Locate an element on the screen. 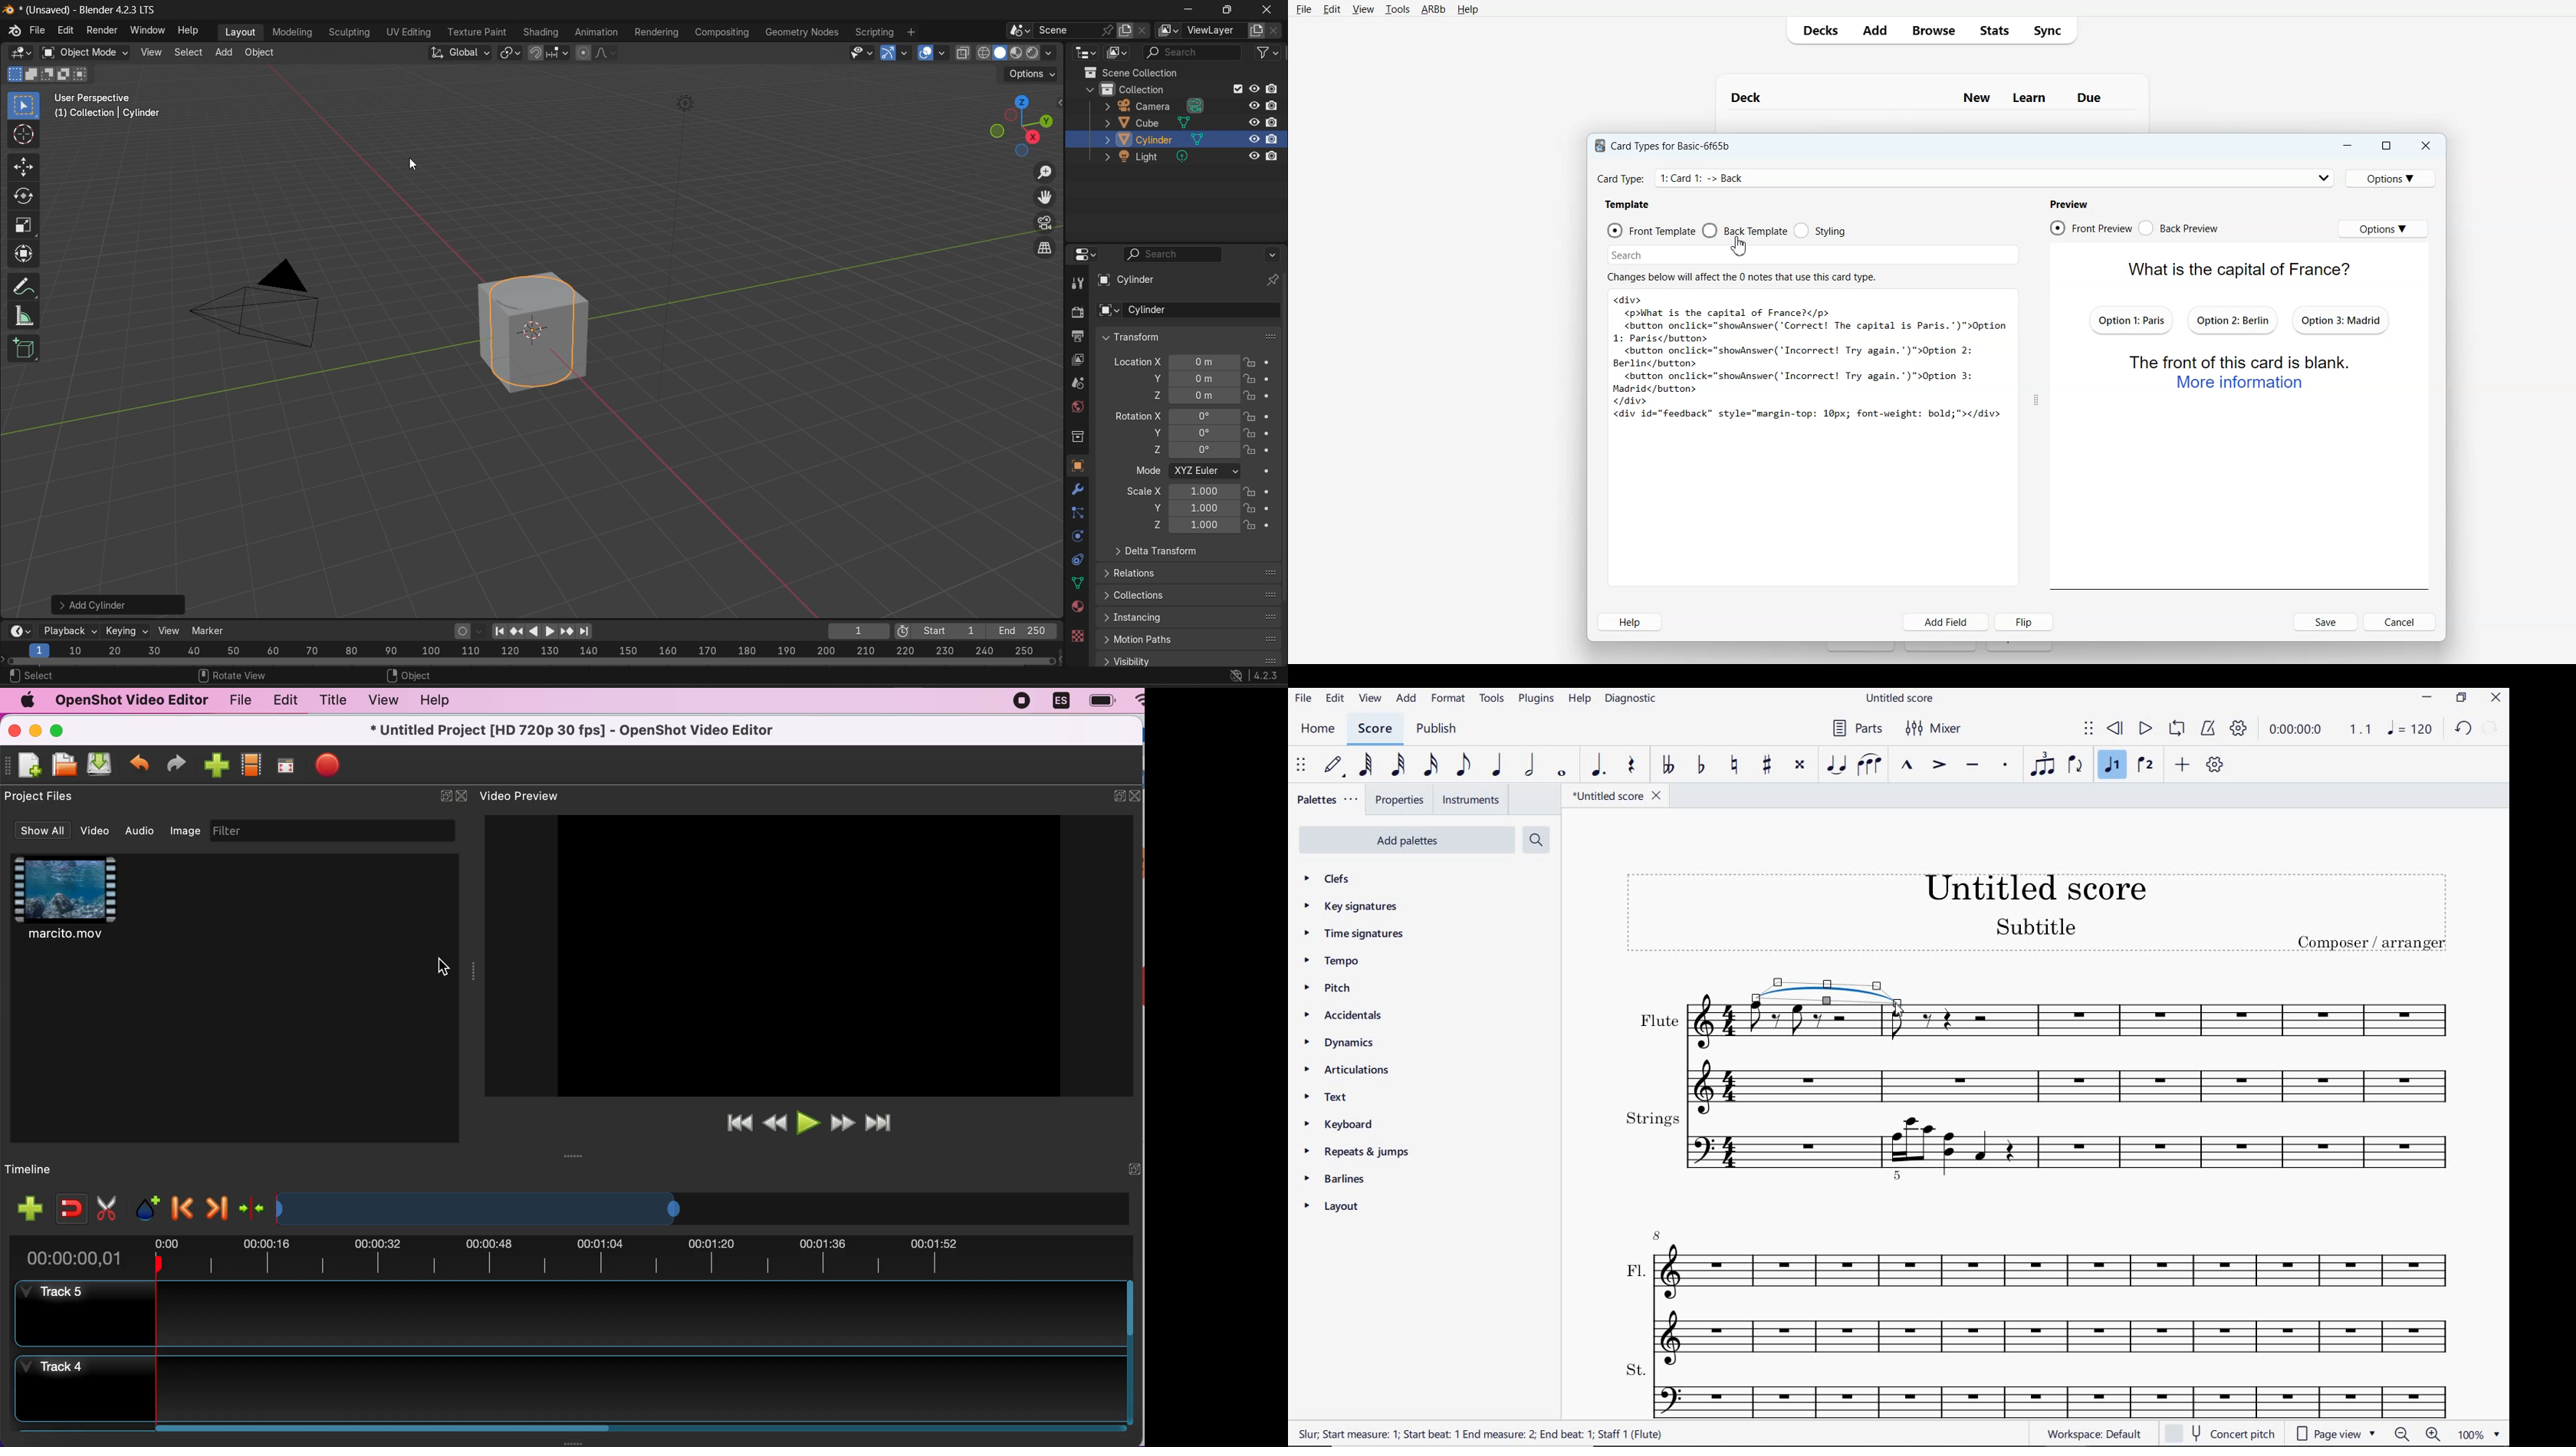 The width and height of the screenshot is (2576, 1456). show overlays is located at coordinates (926, 52).